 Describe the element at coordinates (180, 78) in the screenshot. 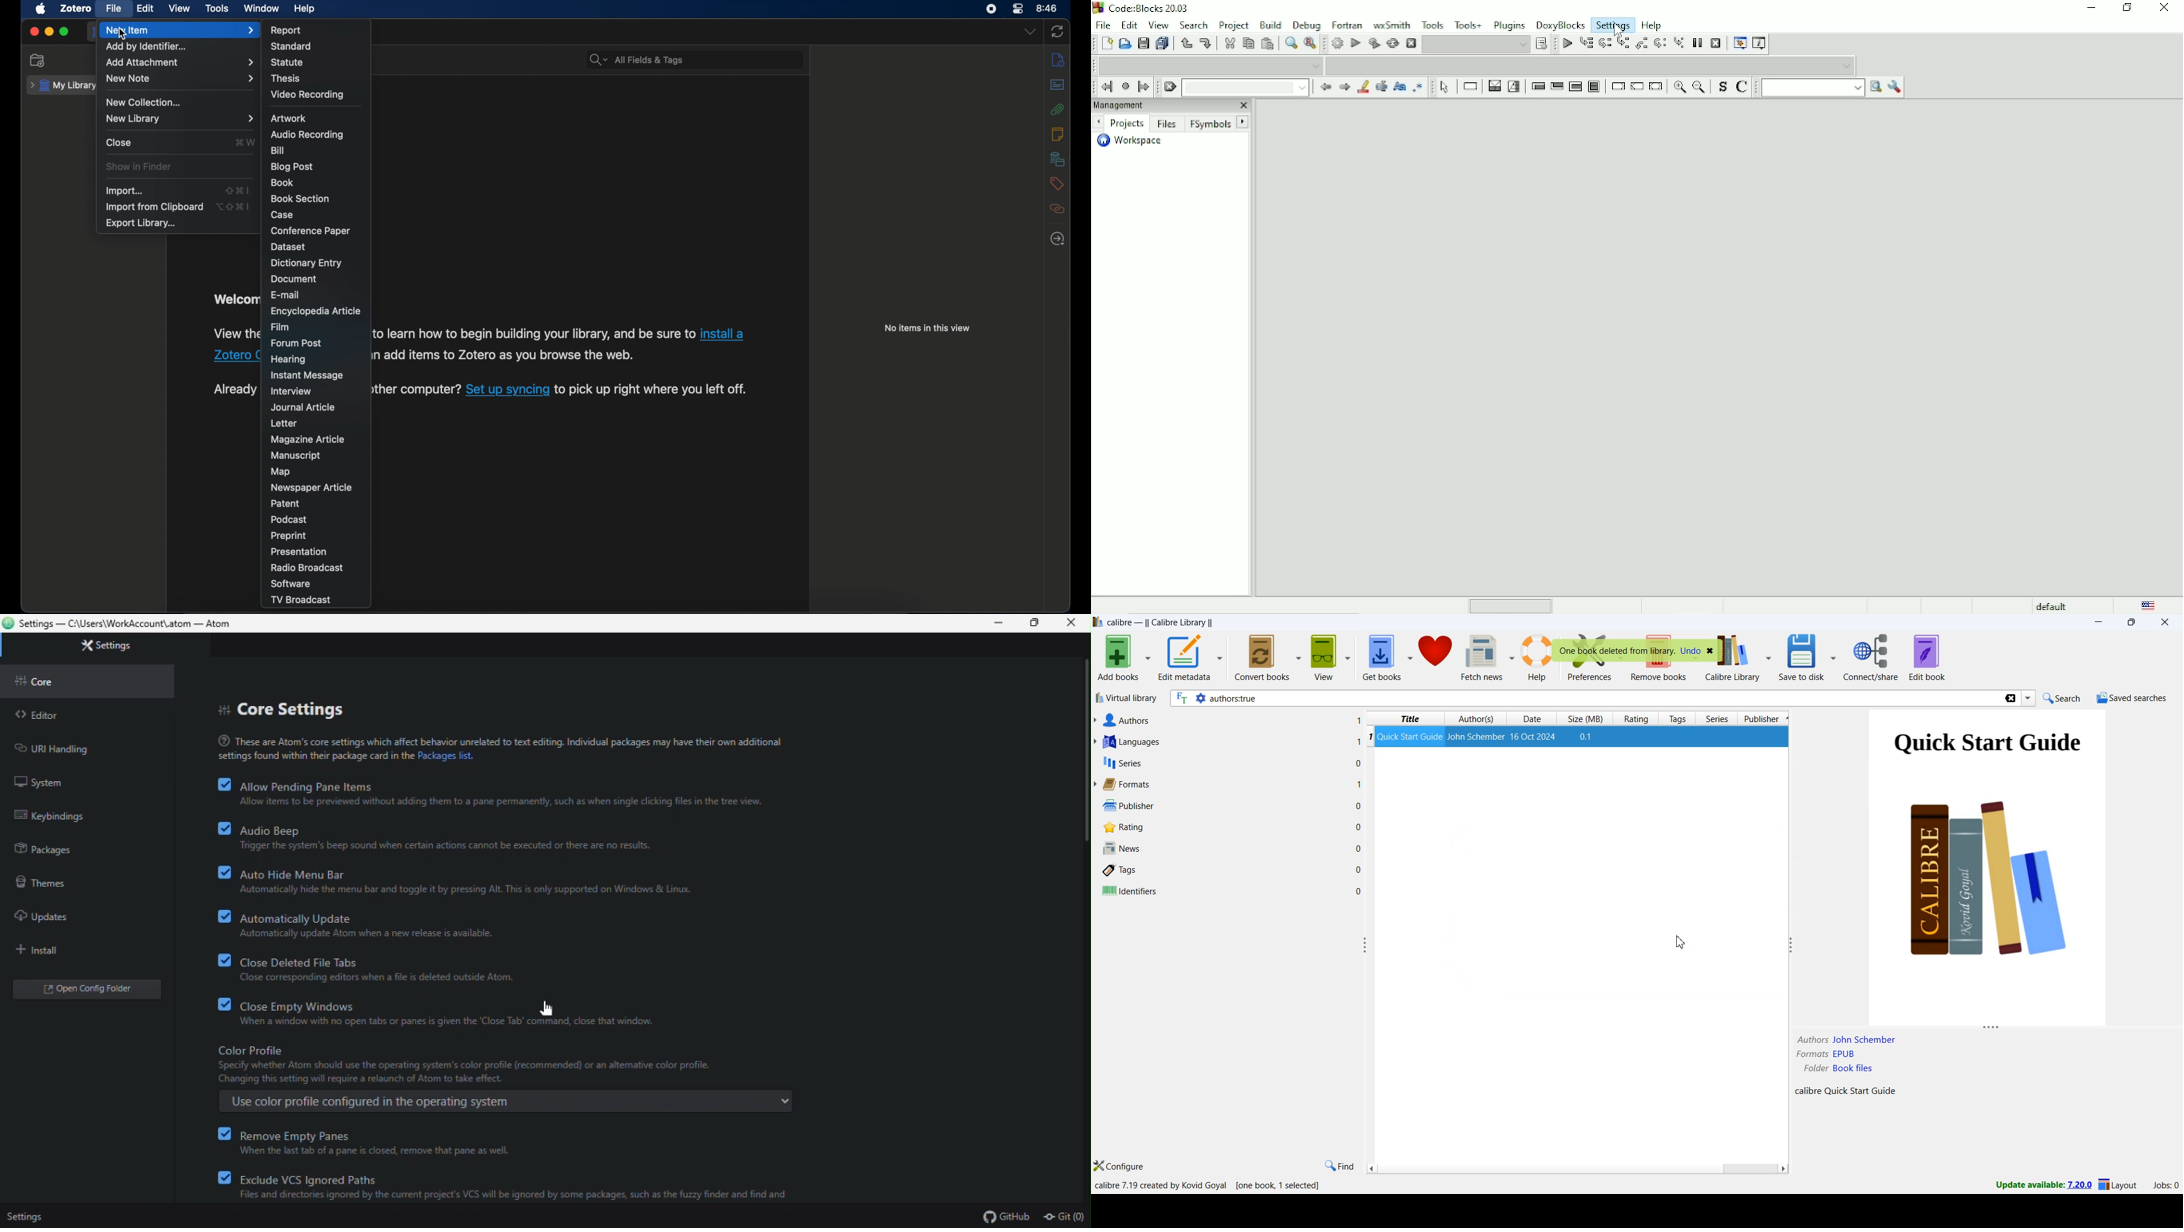

I see `new note` at that location.